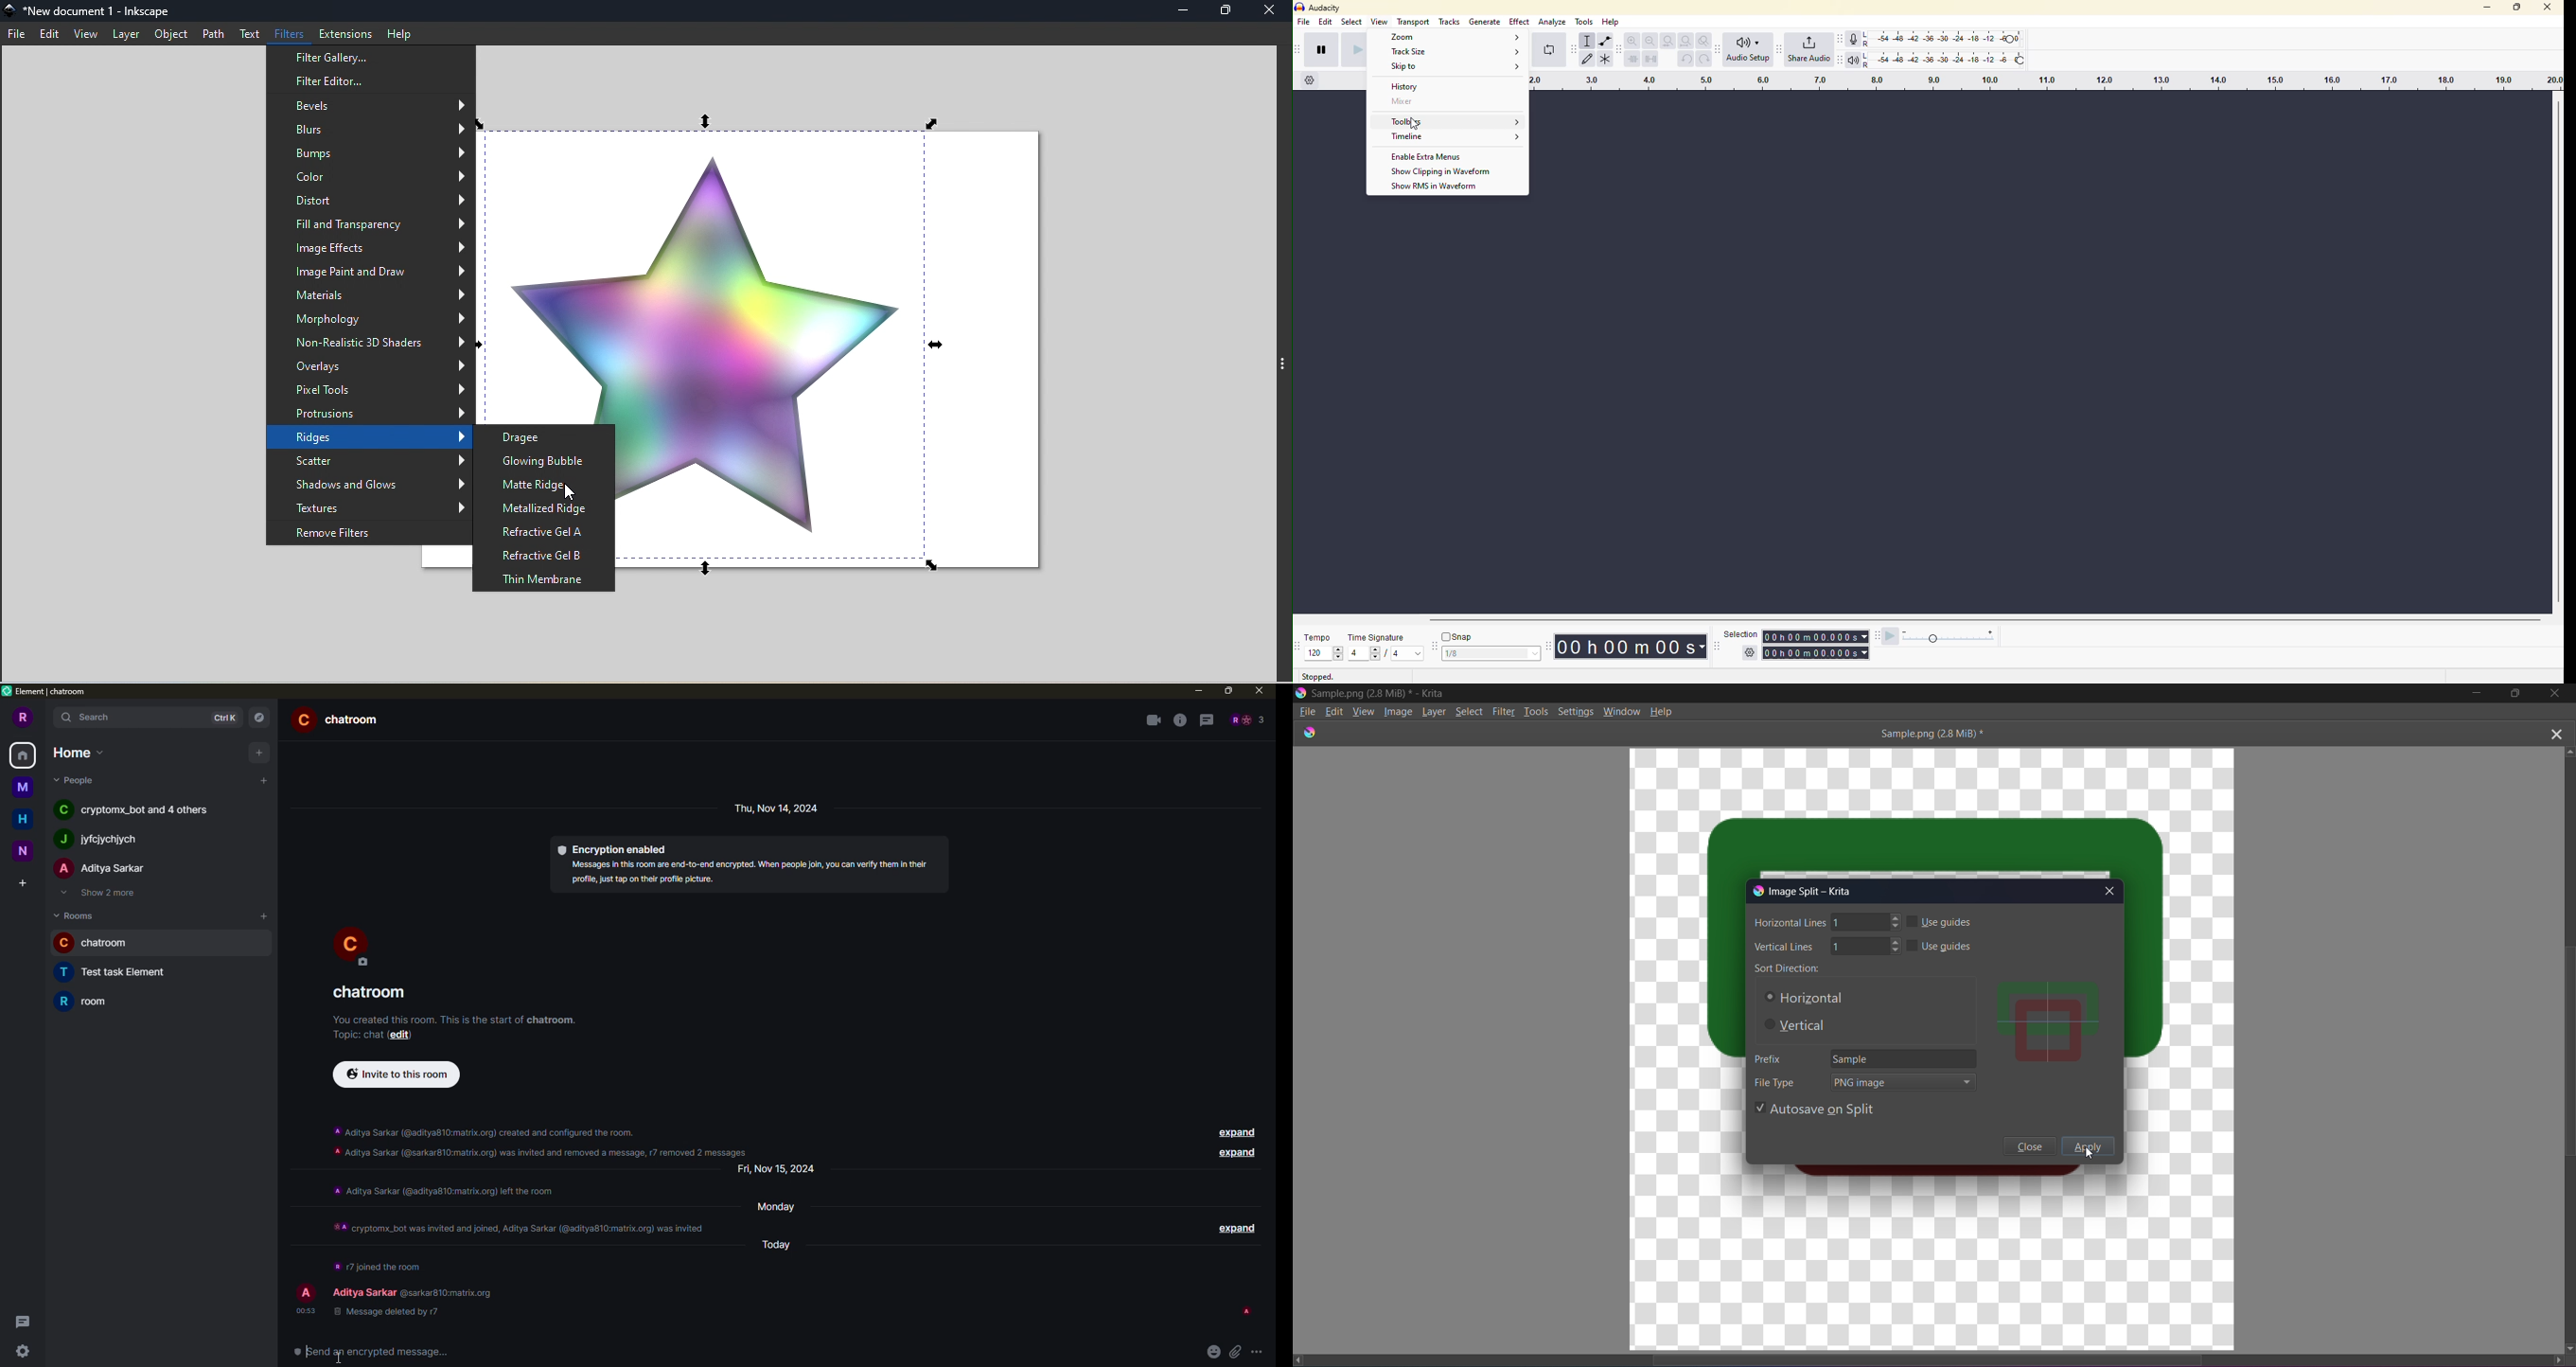 This screenshot has height=1372, width=2576. I want to click on time, so click(304, 1310).